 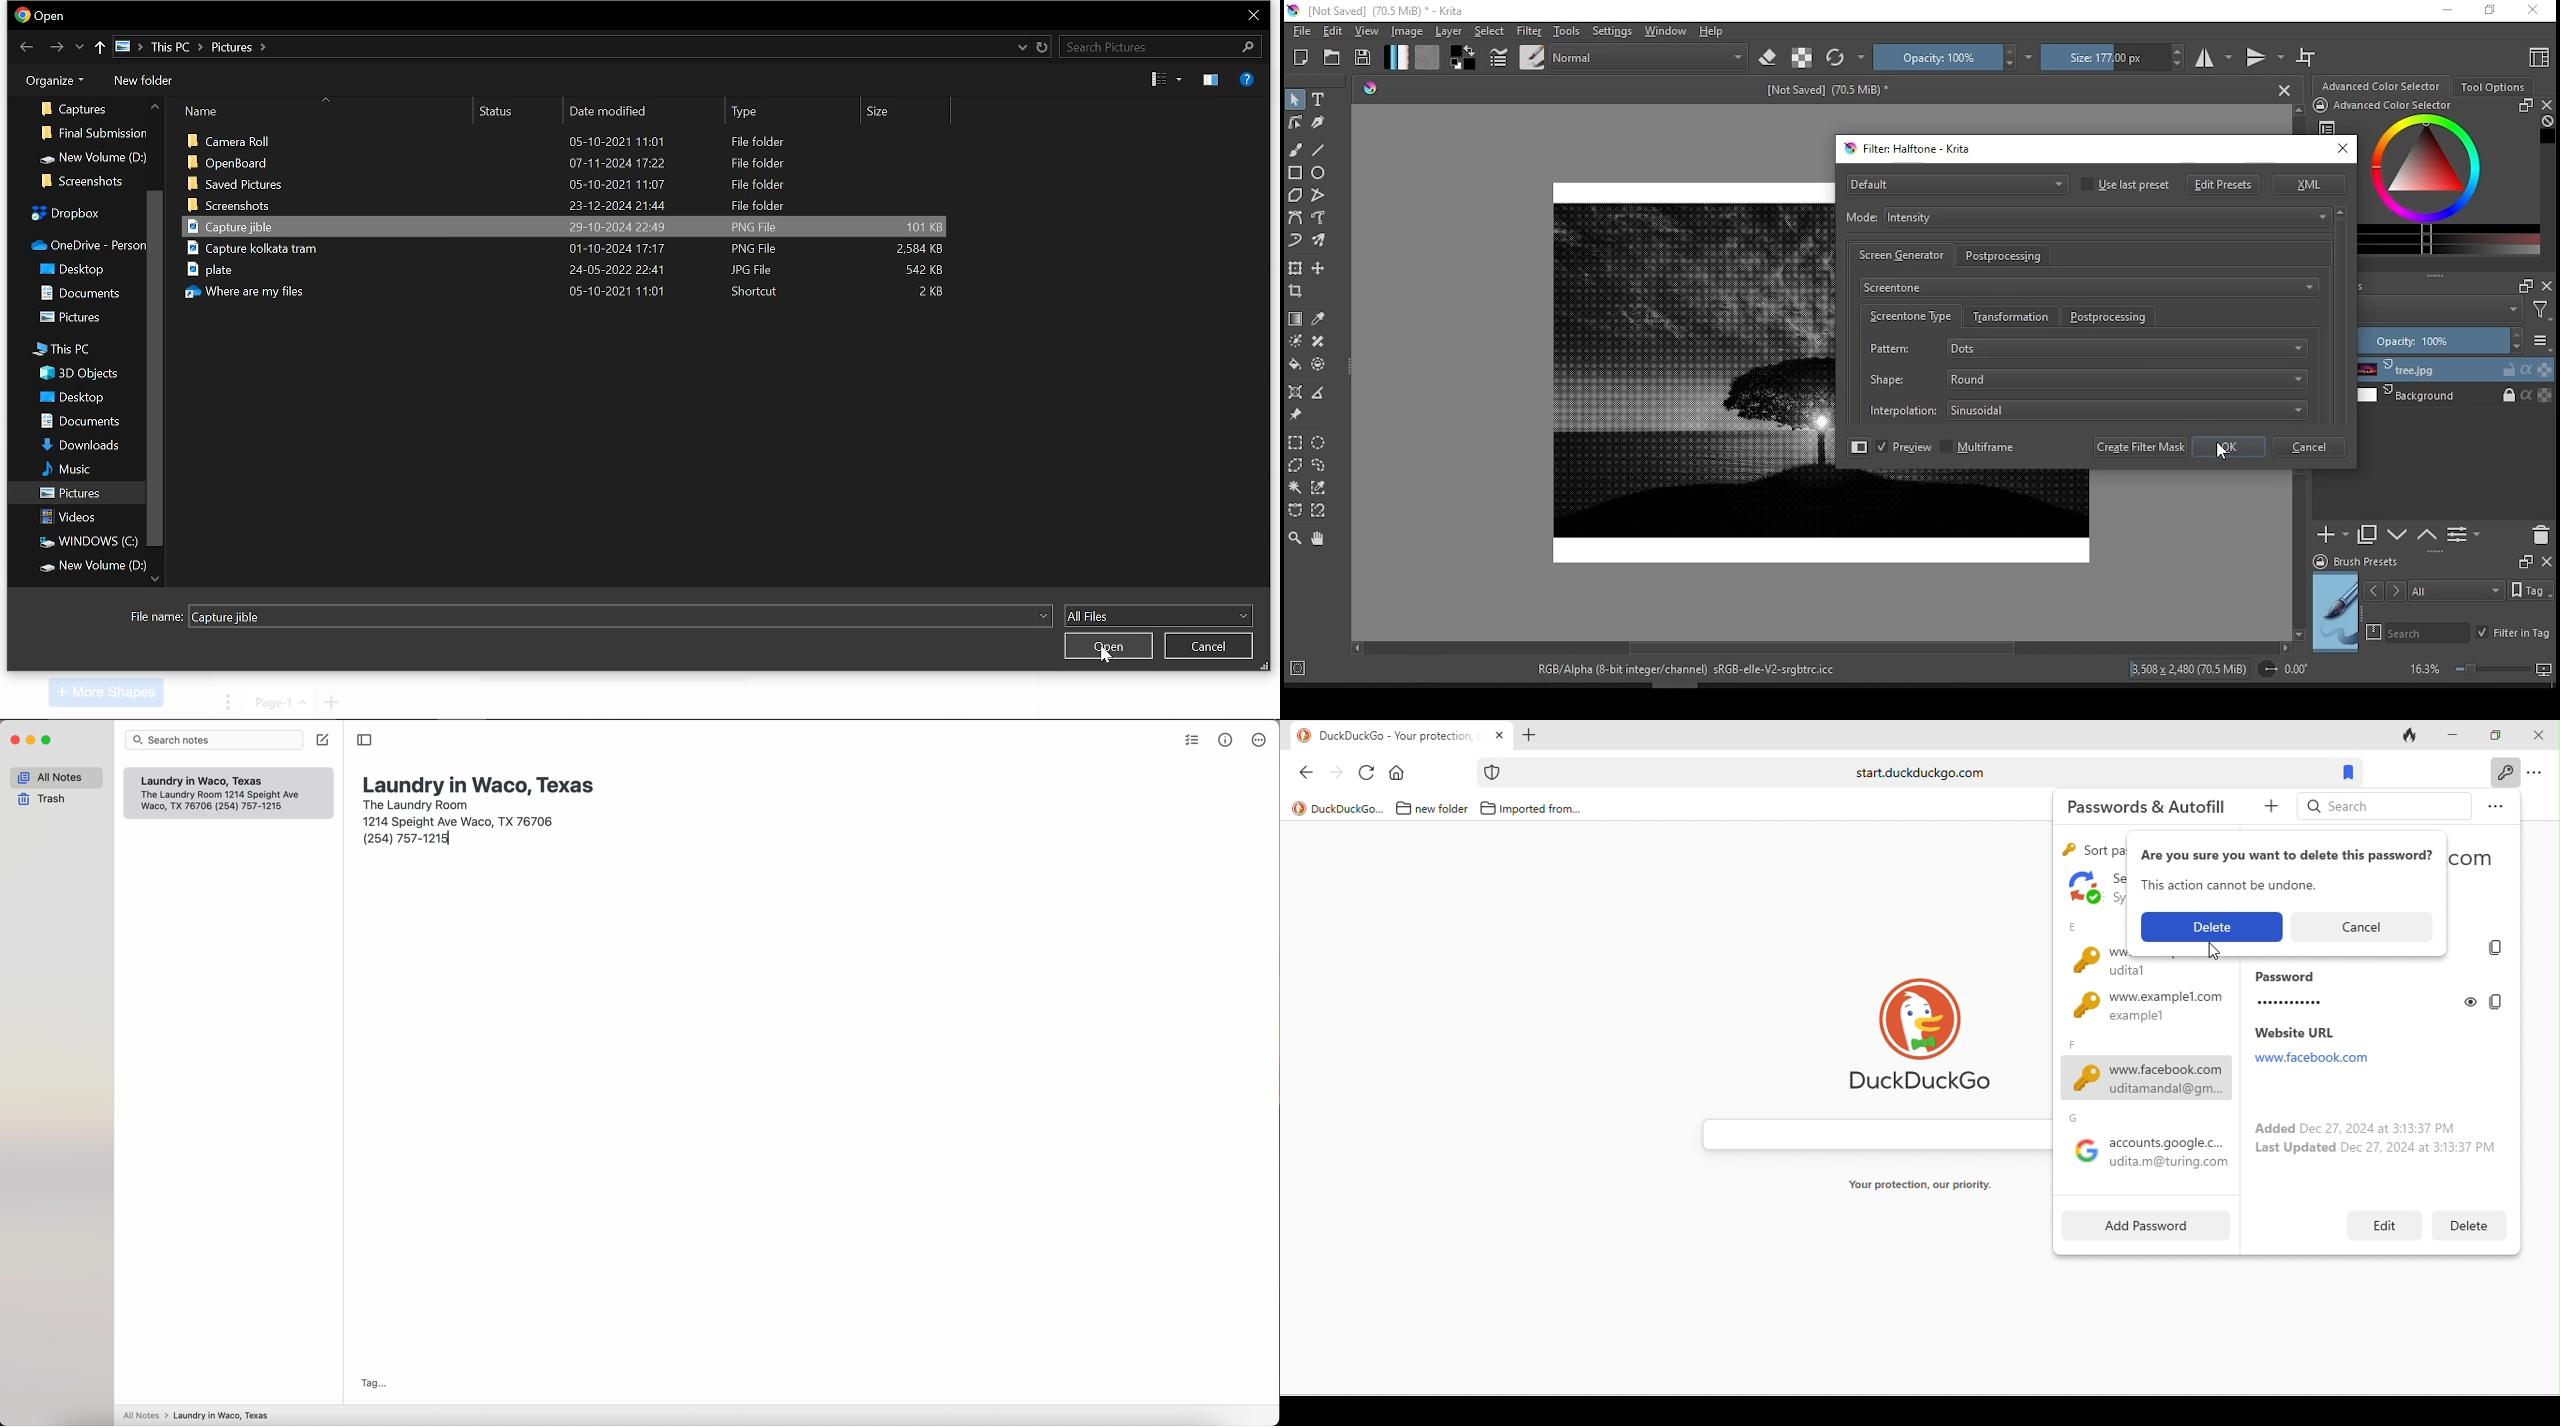 What do you see at coordinates (2140, 1012) in the screenshot?
I see `www.example1.com` at bounding box center [2140, 1012].